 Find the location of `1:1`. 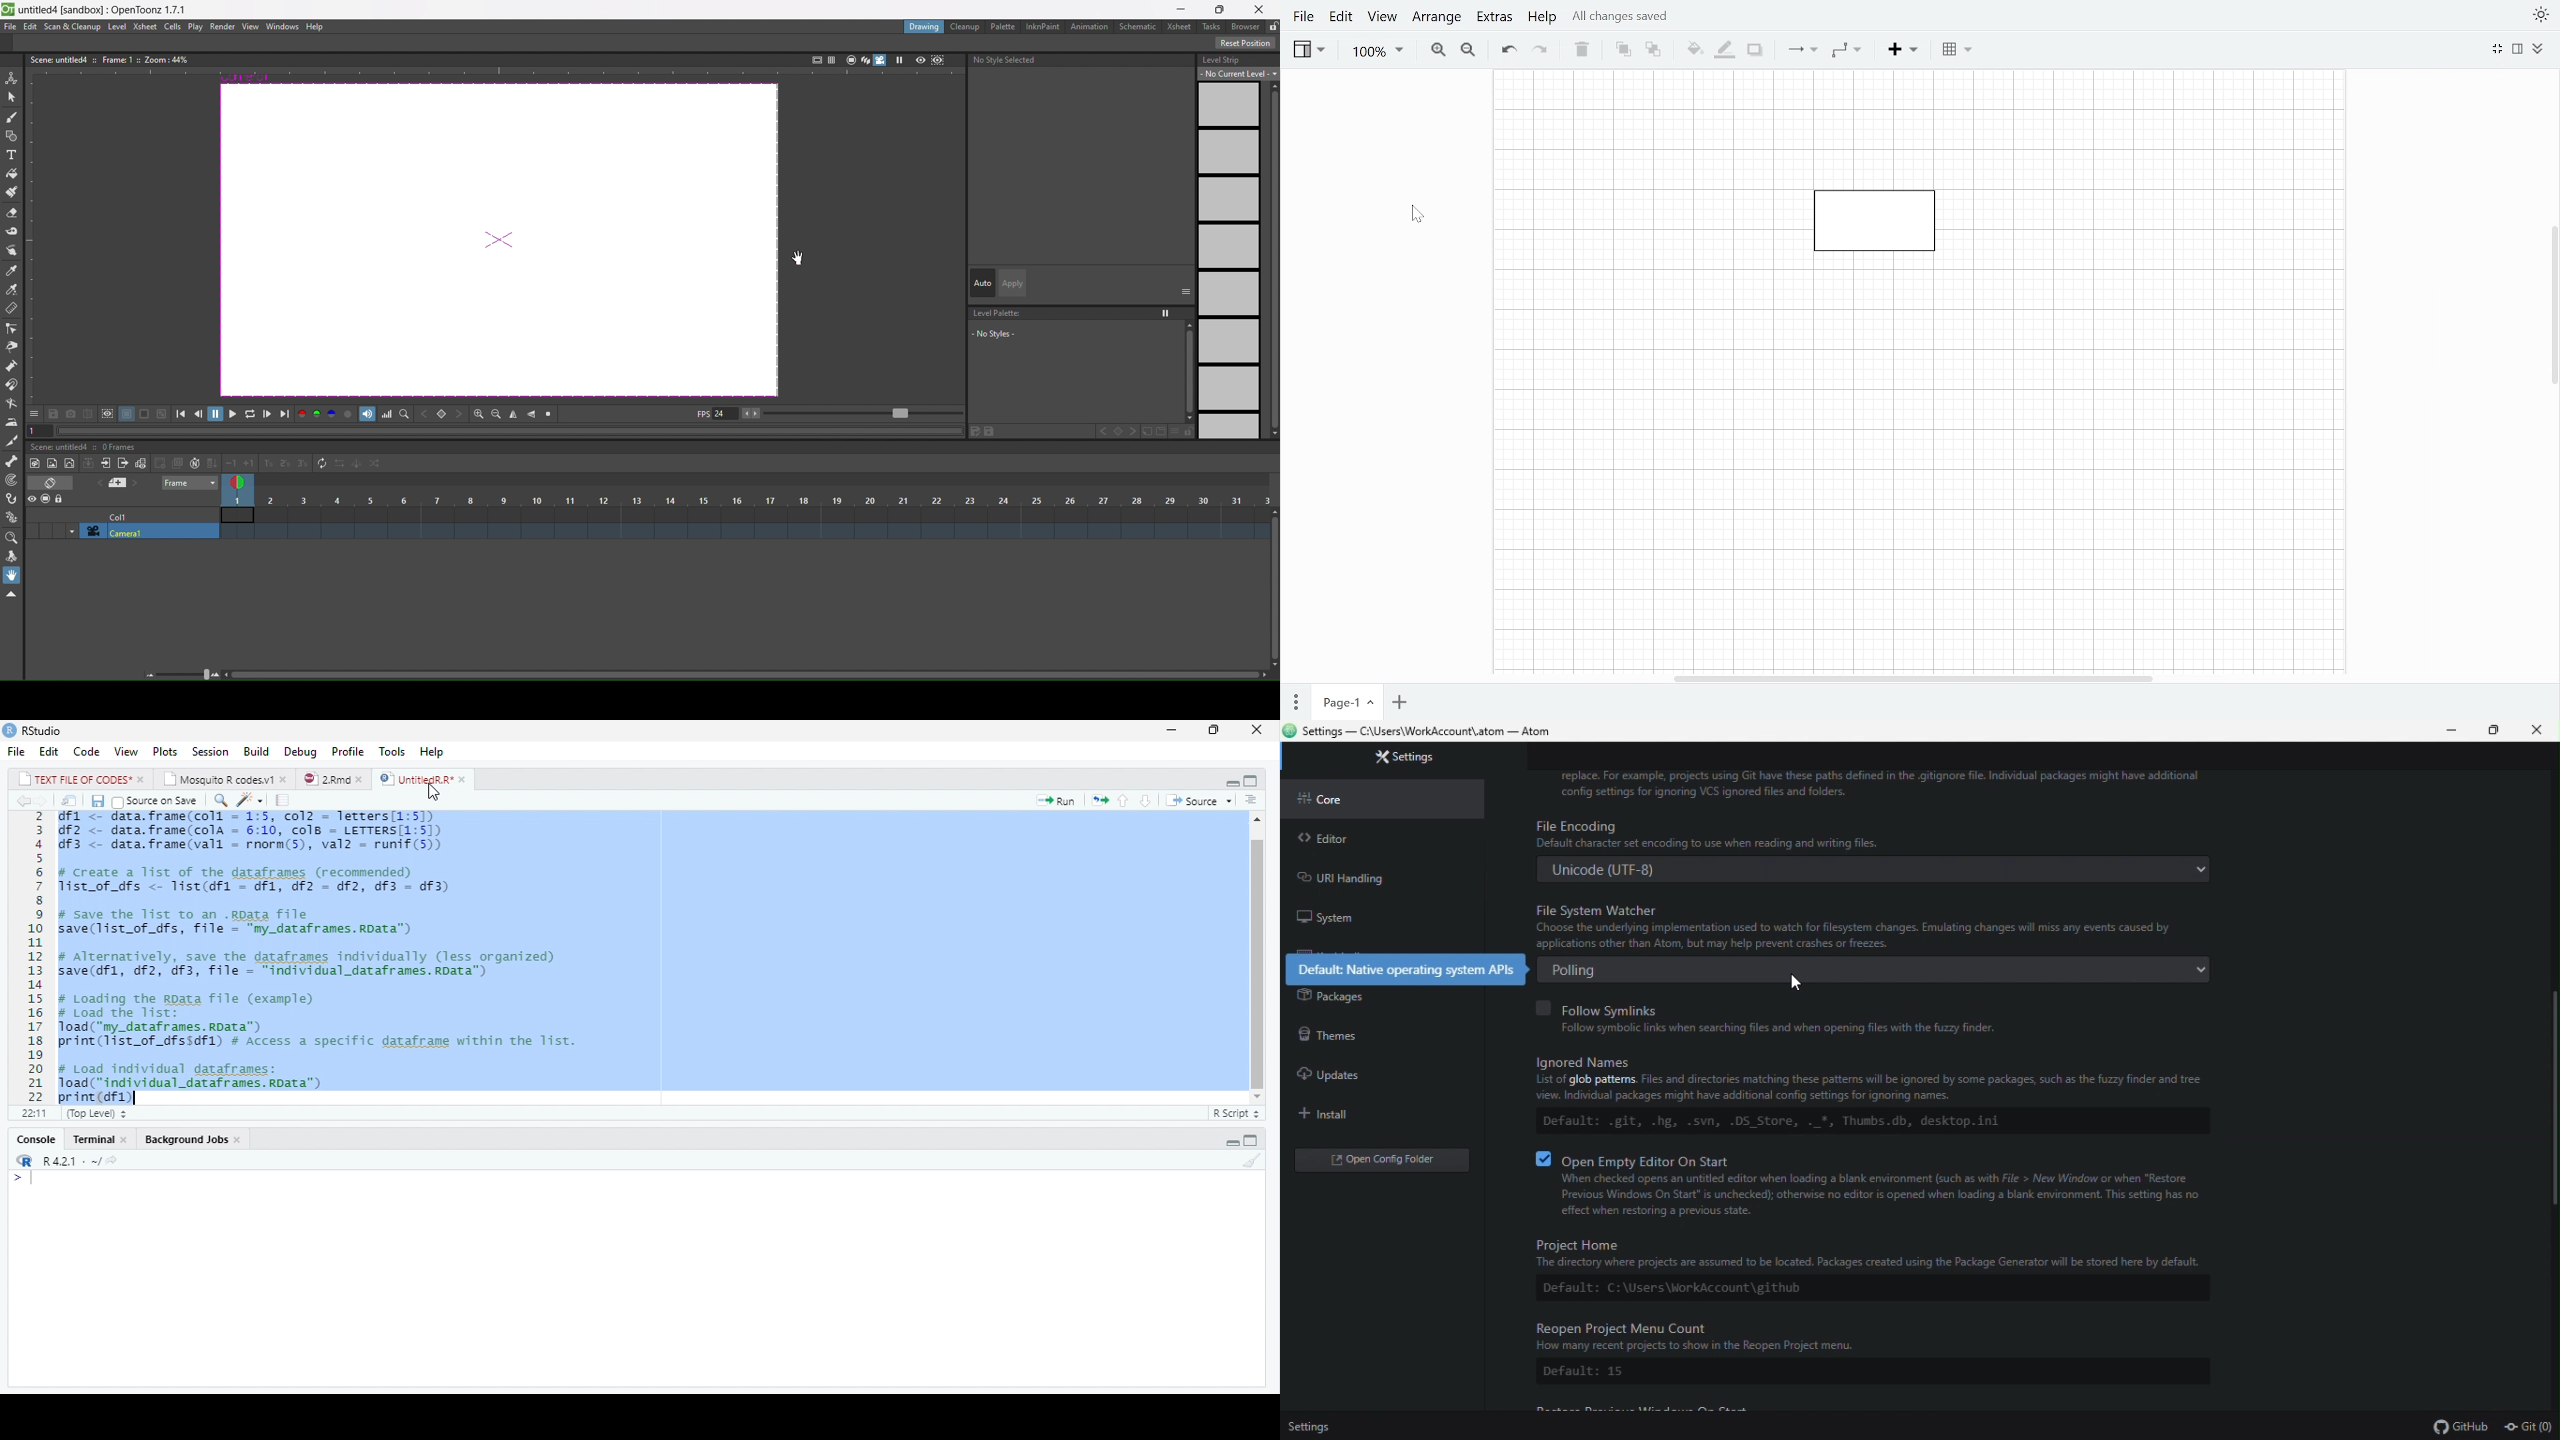

1:1 is located at coordinates (31, 1114).